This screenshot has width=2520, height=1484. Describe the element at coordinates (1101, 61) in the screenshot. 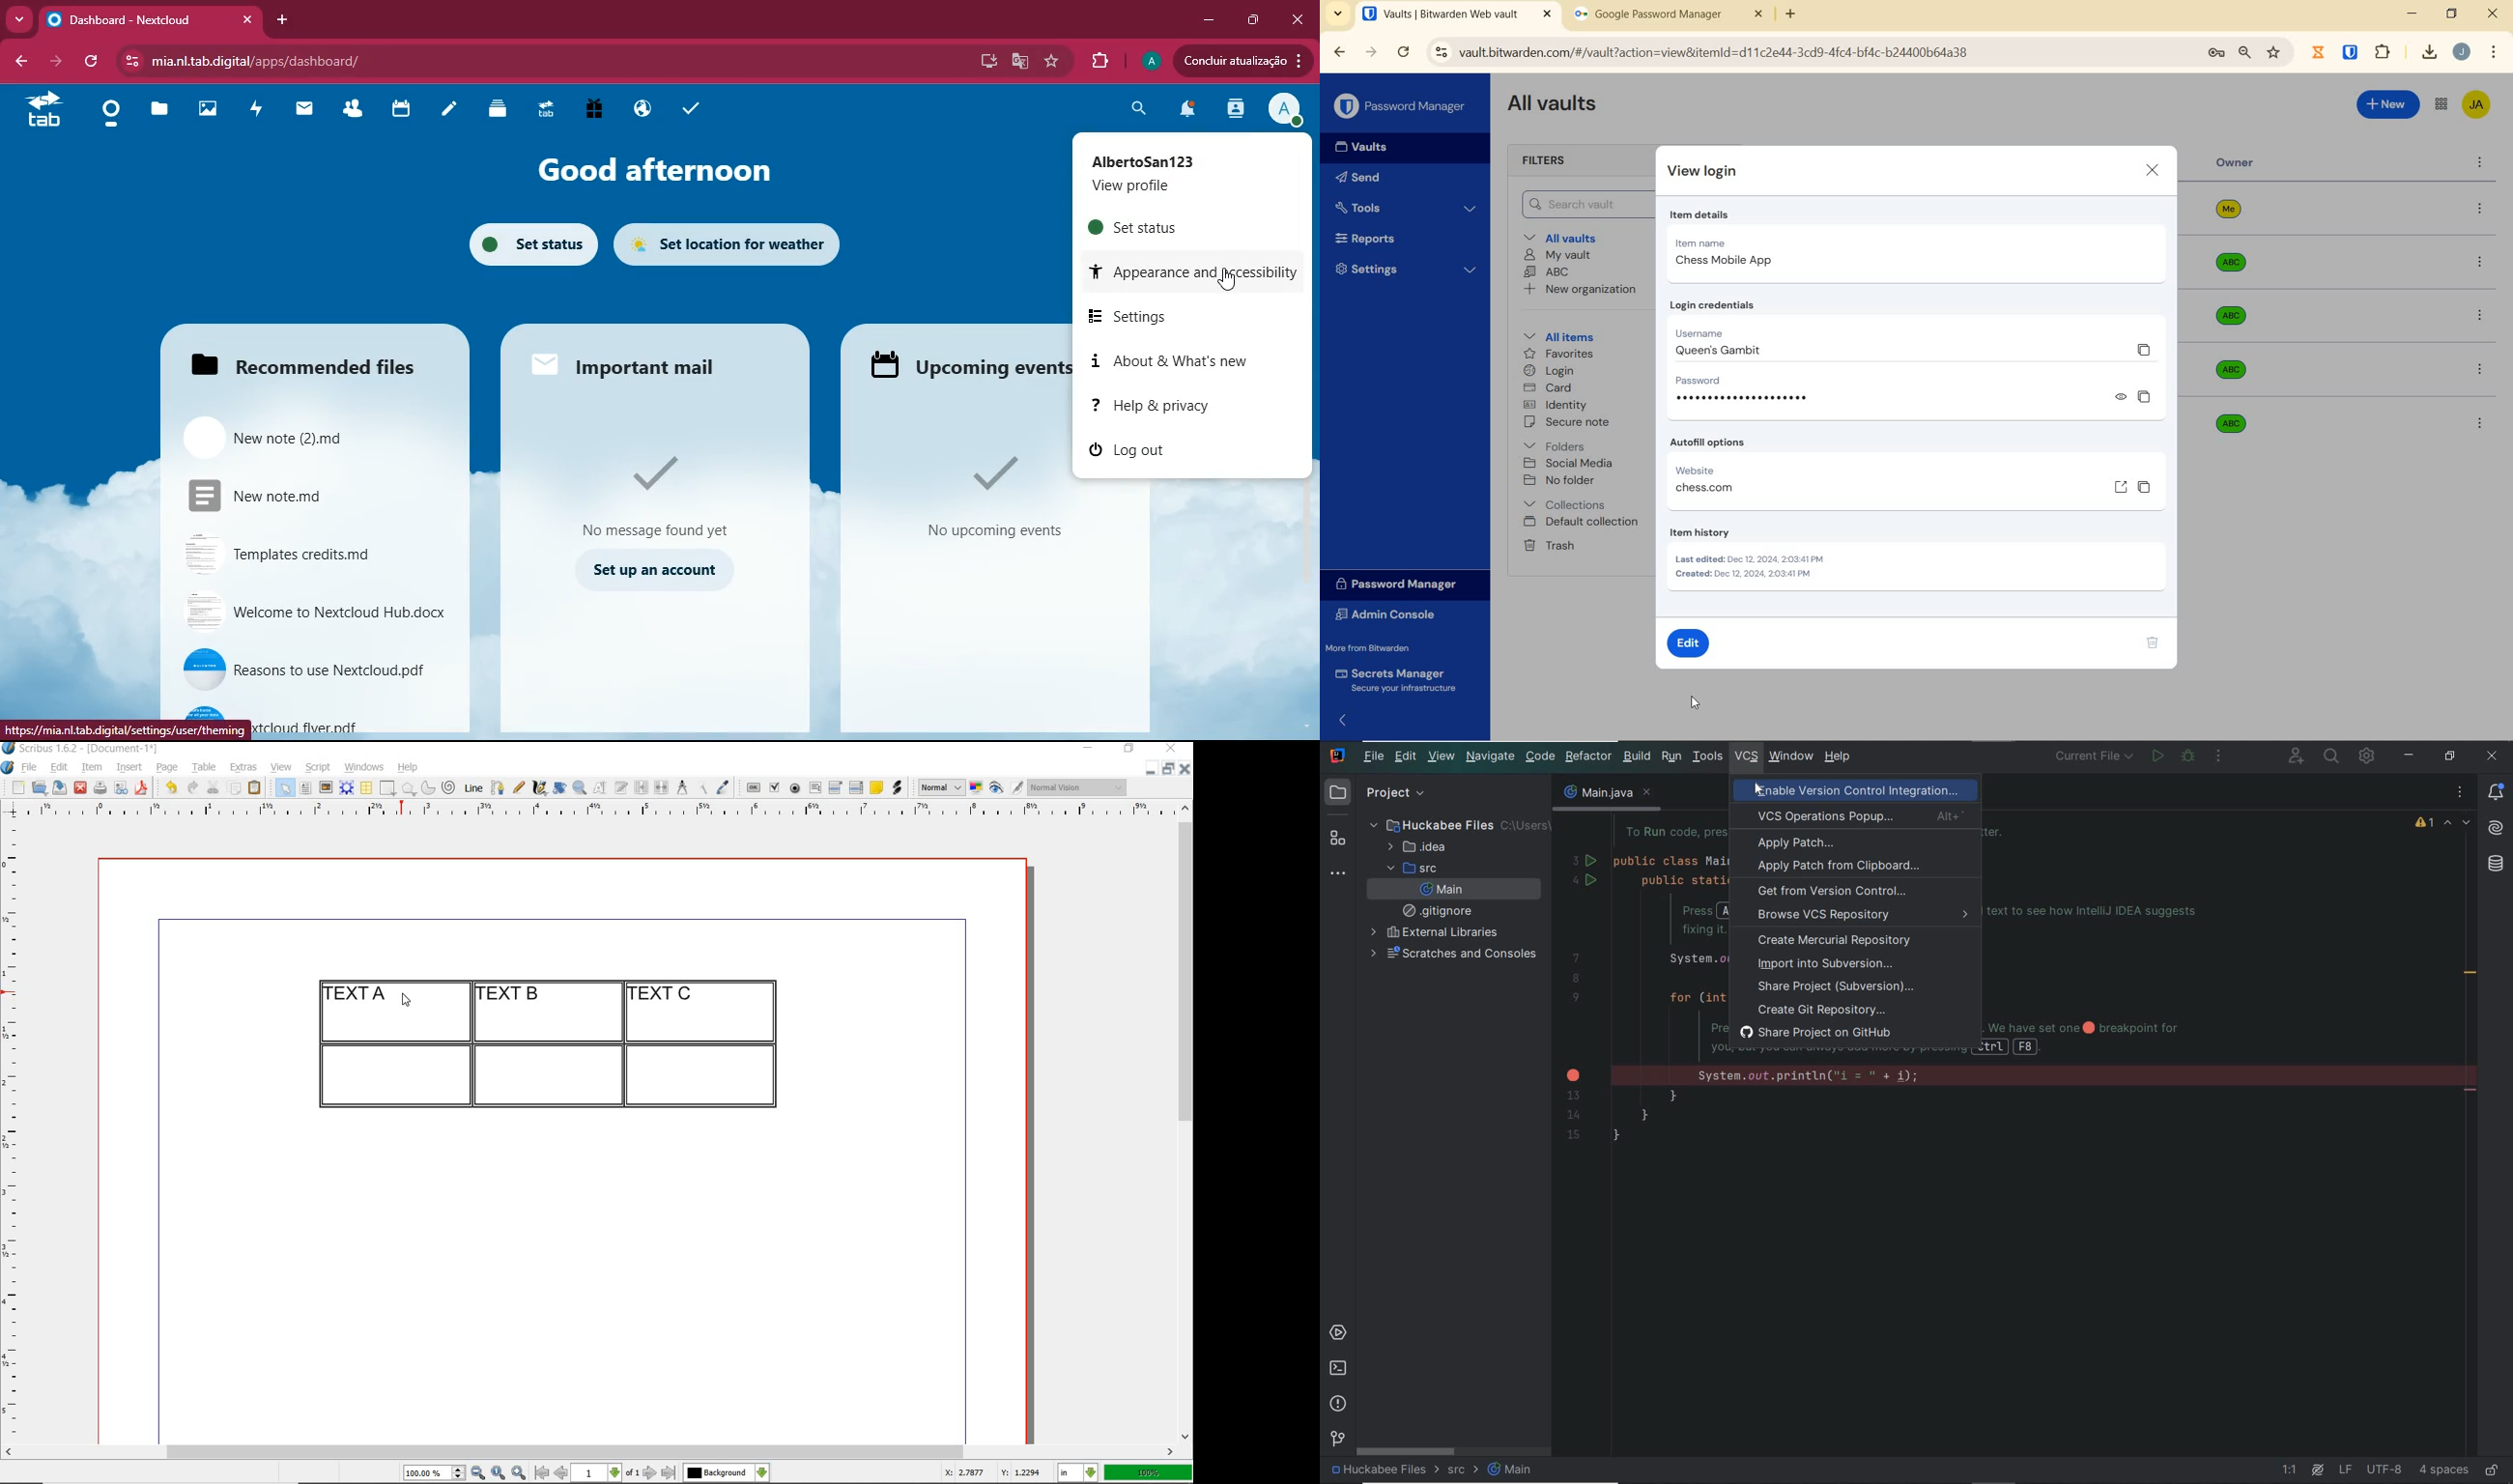

I see `extensions` at that location.